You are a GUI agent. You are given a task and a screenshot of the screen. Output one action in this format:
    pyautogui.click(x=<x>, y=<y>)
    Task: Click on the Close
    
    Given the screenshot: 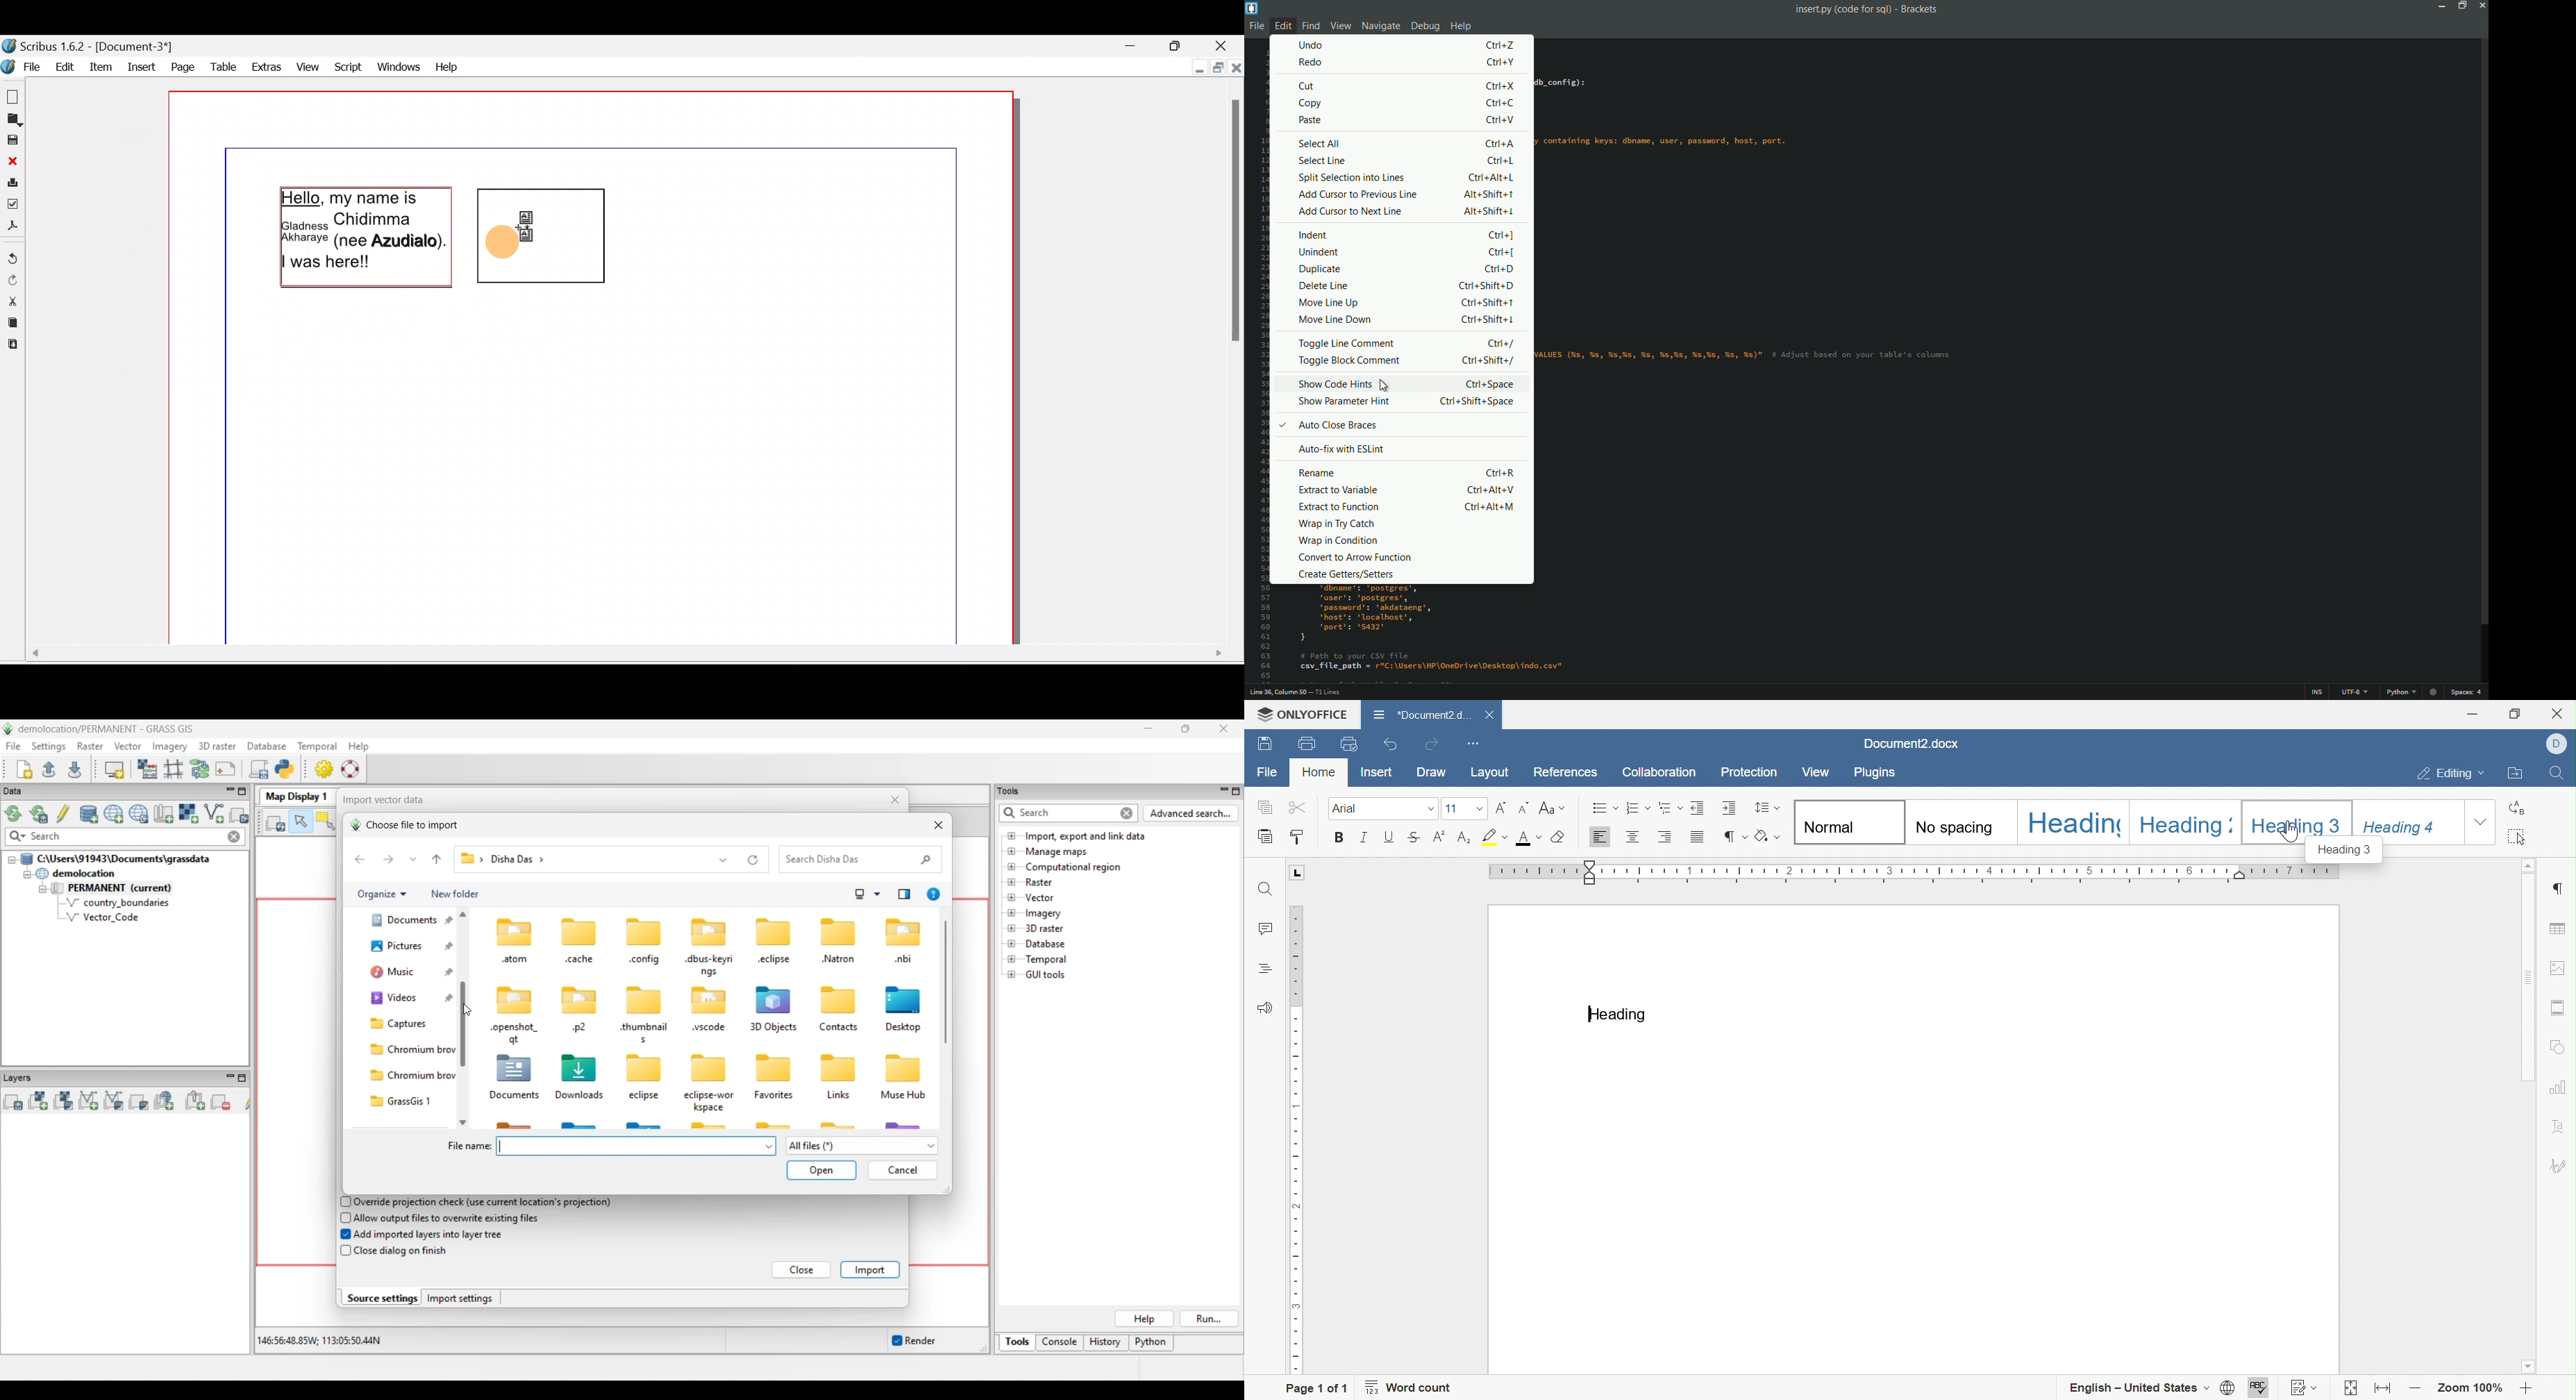 What is the action you would take?
    pyautogui.click(x=1489, y=715)
    